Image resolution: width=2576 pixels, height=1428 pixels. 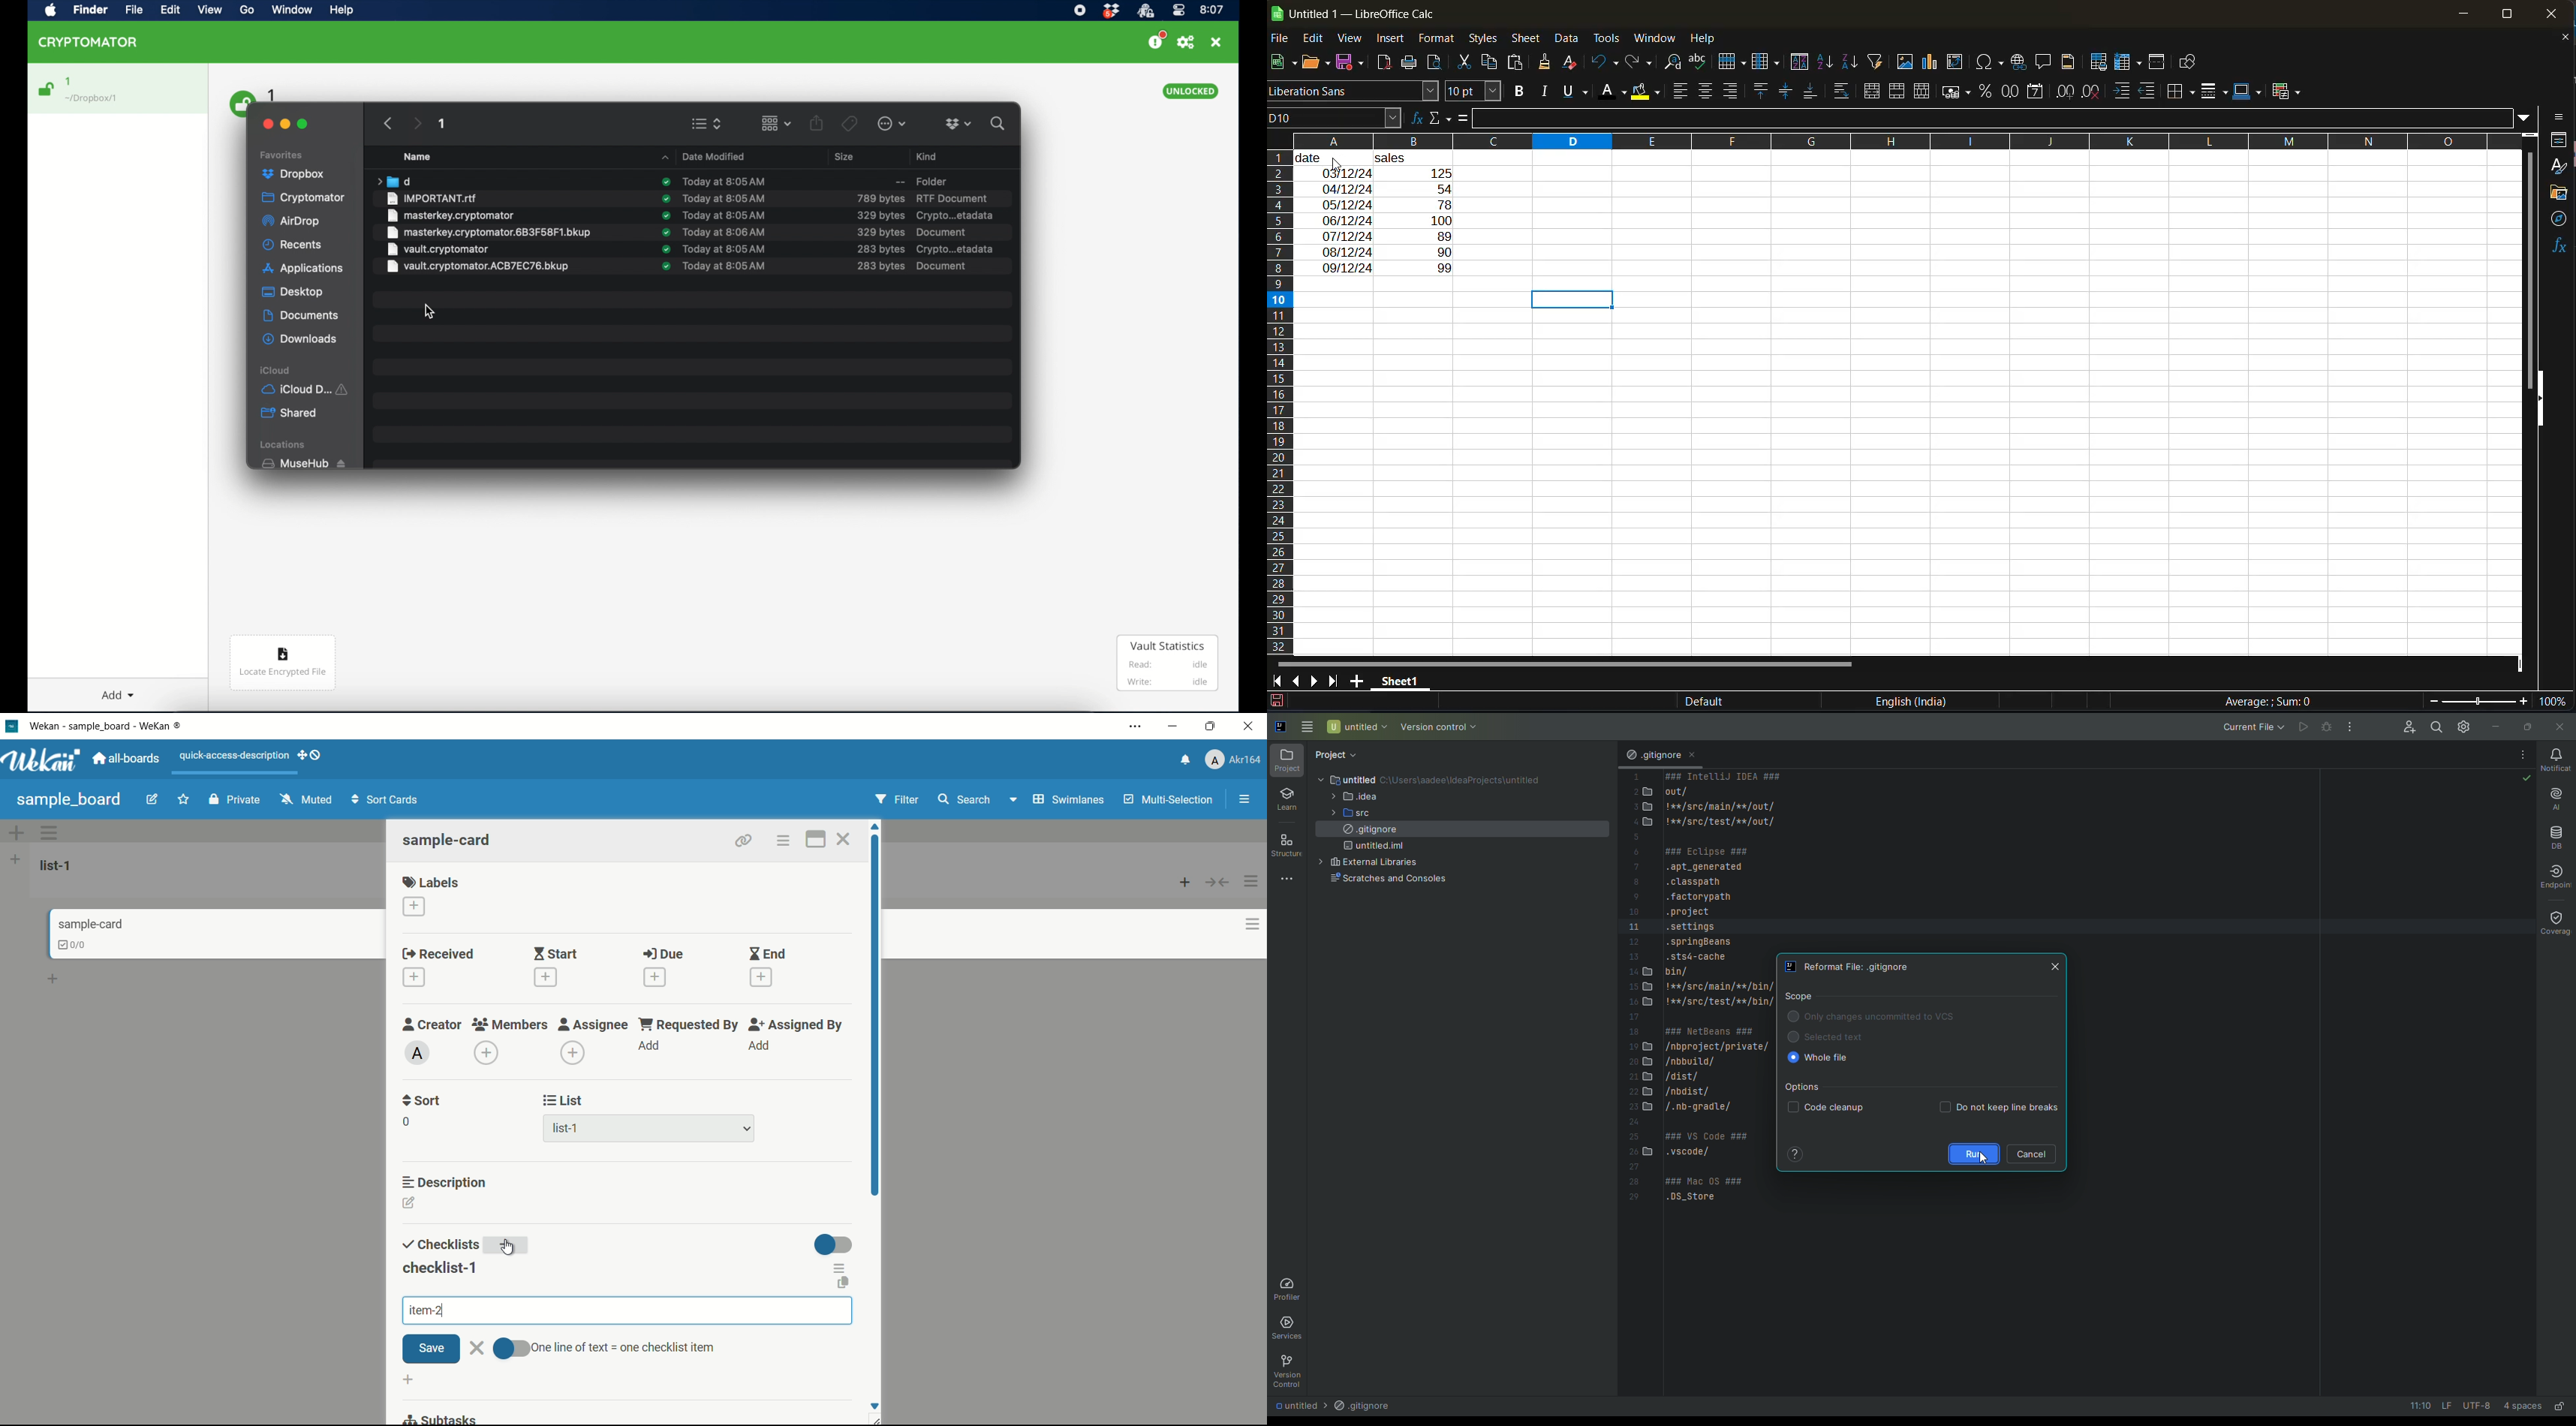 What do you see at coordinates (952, 198) in the screenshot?
I see `rtf document` at bounding box center [952, 198].